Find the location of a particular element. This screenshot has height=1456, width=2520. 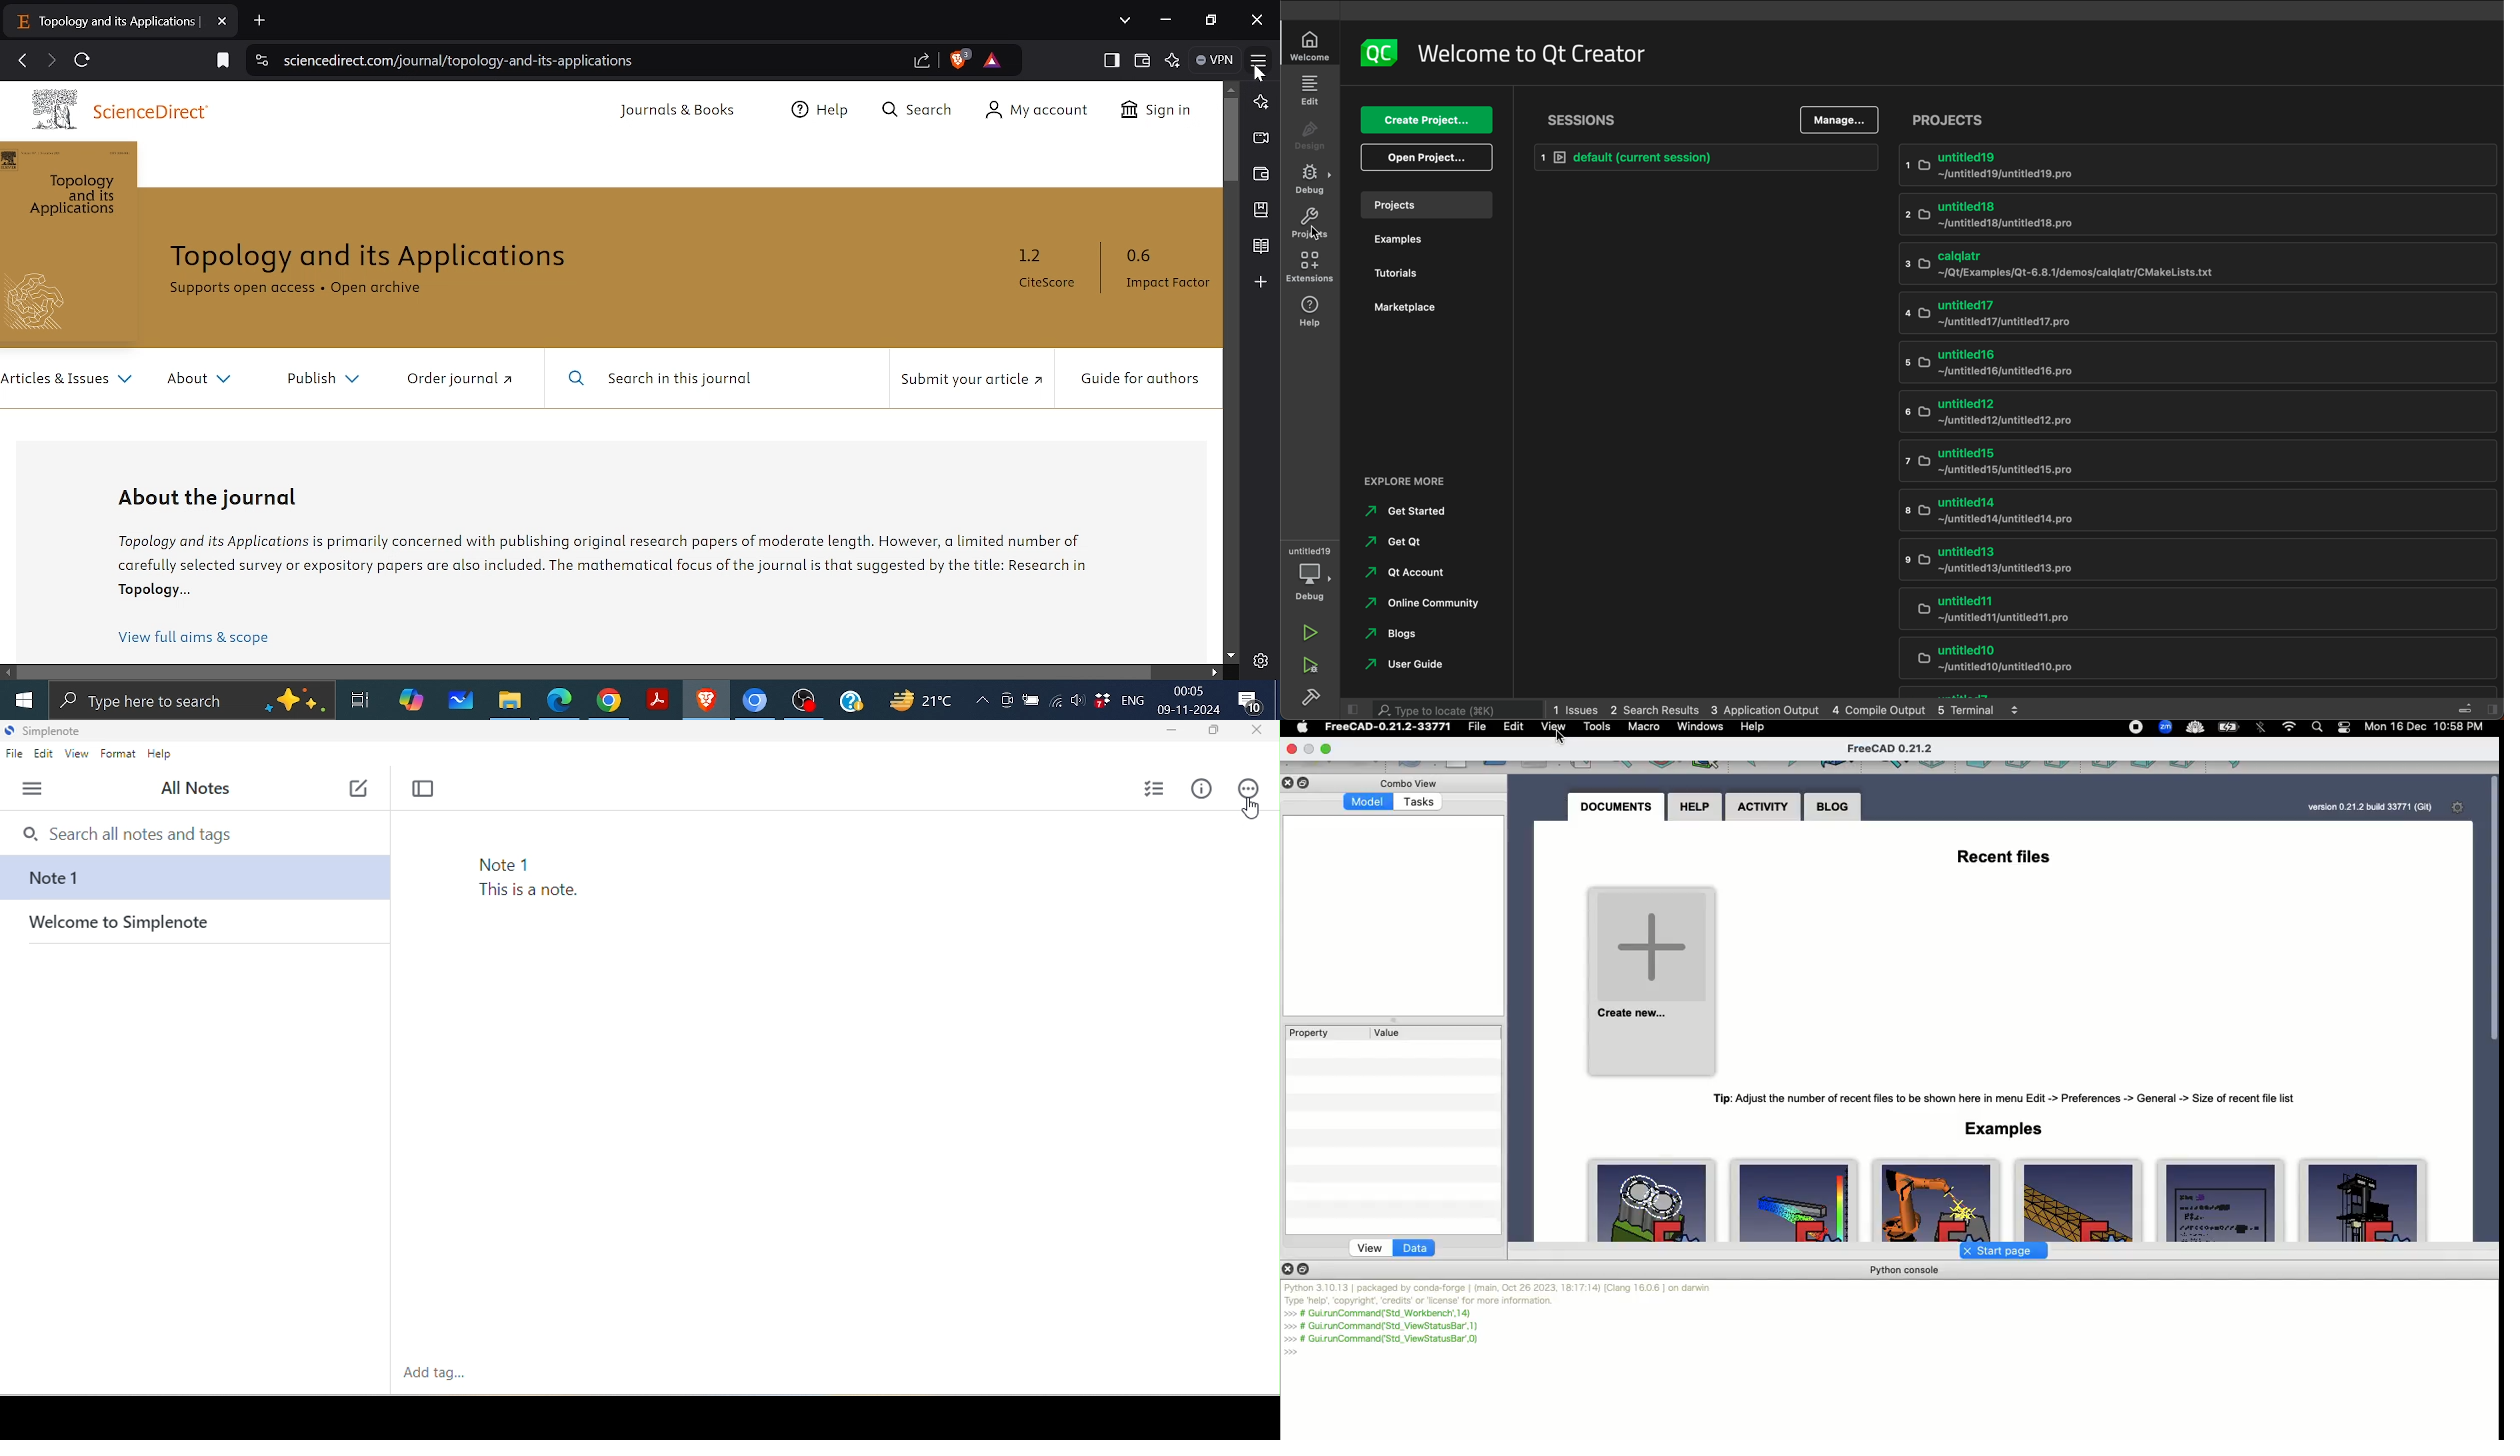

Model is located at coordinates (1369, 801).